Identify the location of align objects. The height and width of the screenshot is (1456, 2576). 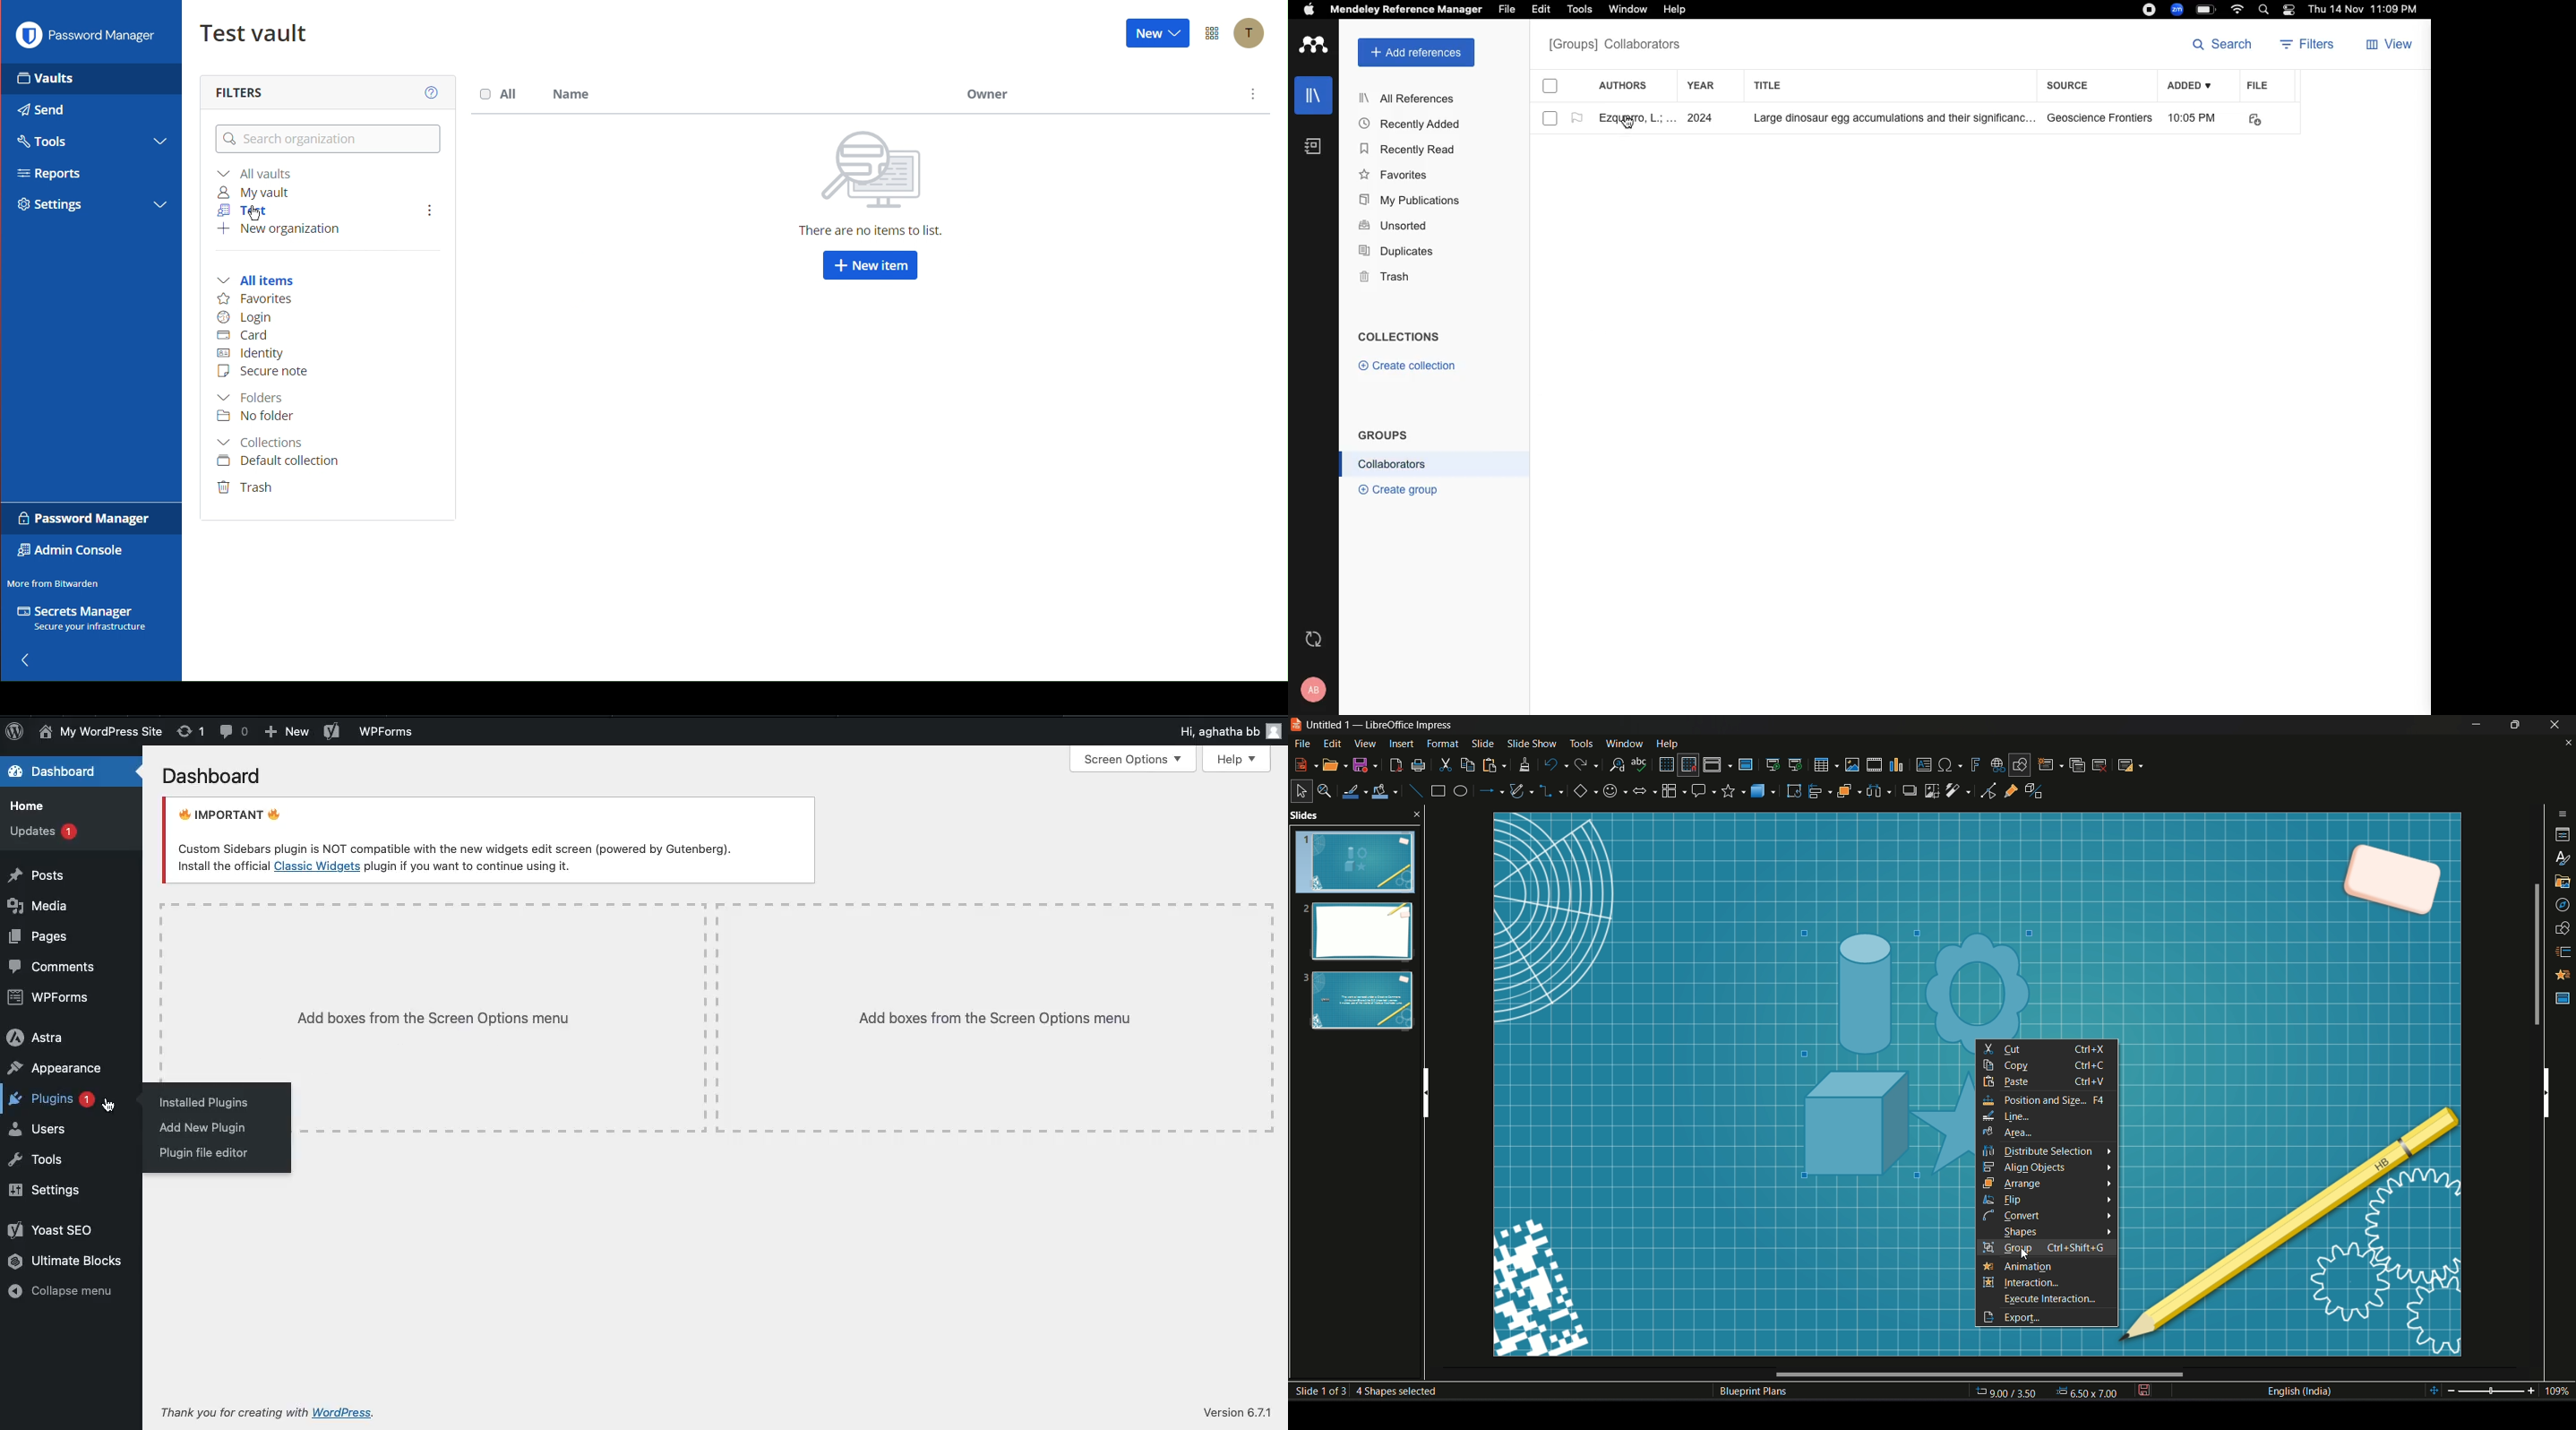
(2027, 1169).